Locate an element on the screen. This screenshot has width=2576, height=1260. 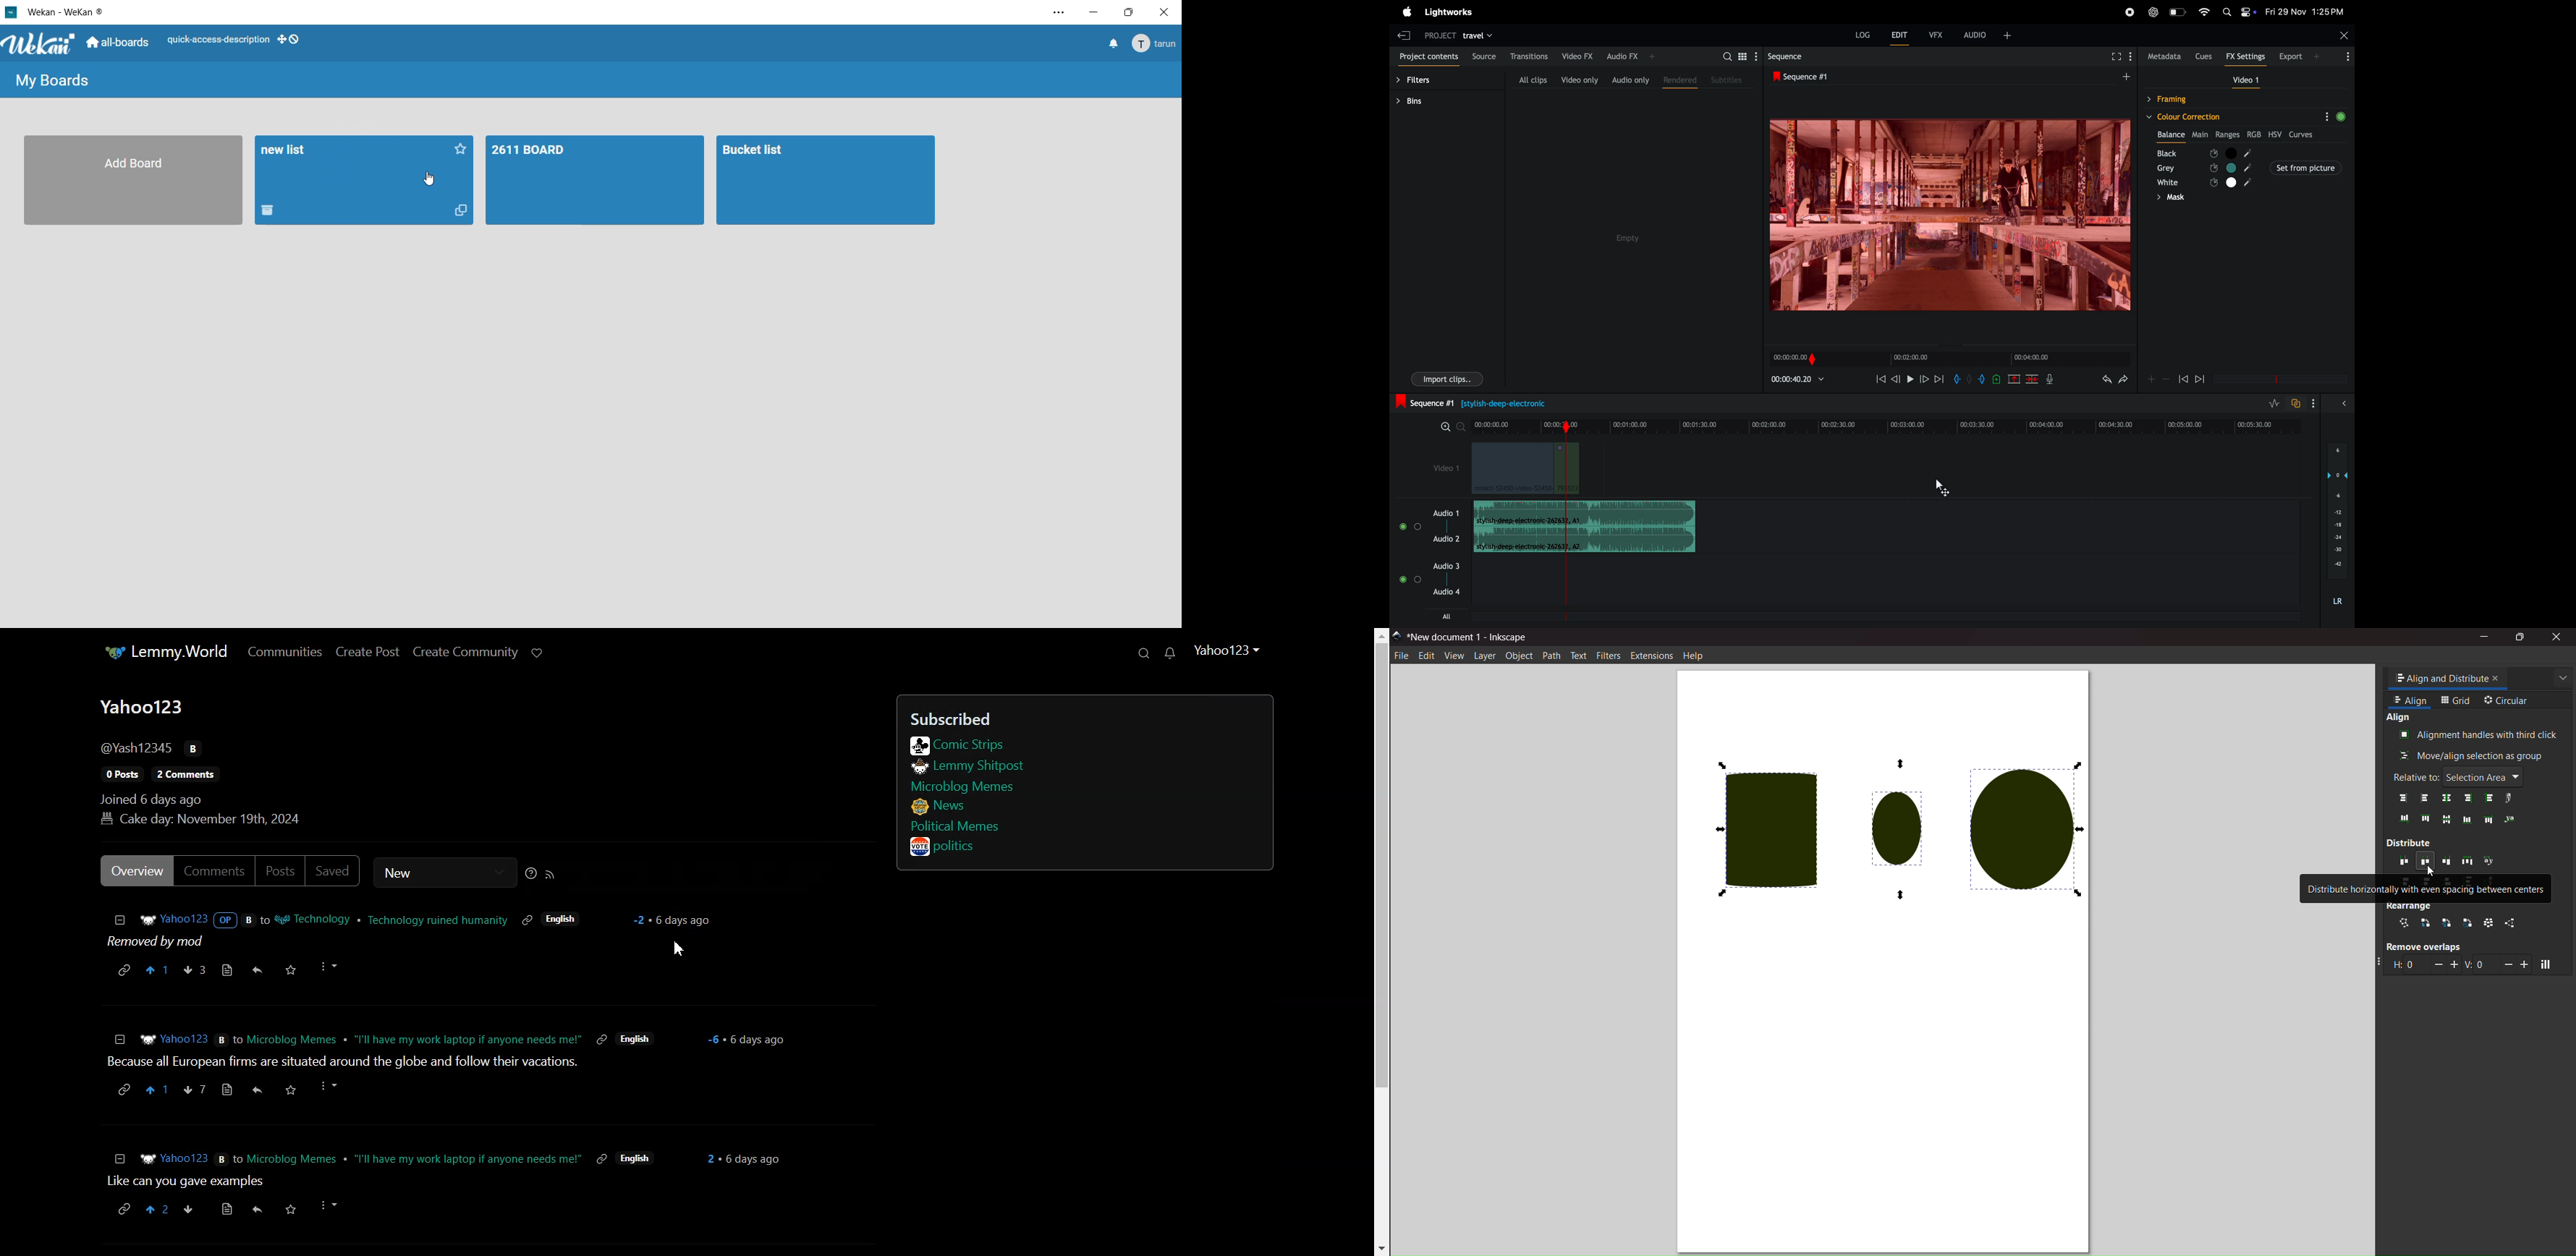
wifi is located at coordinates (2204, 12).